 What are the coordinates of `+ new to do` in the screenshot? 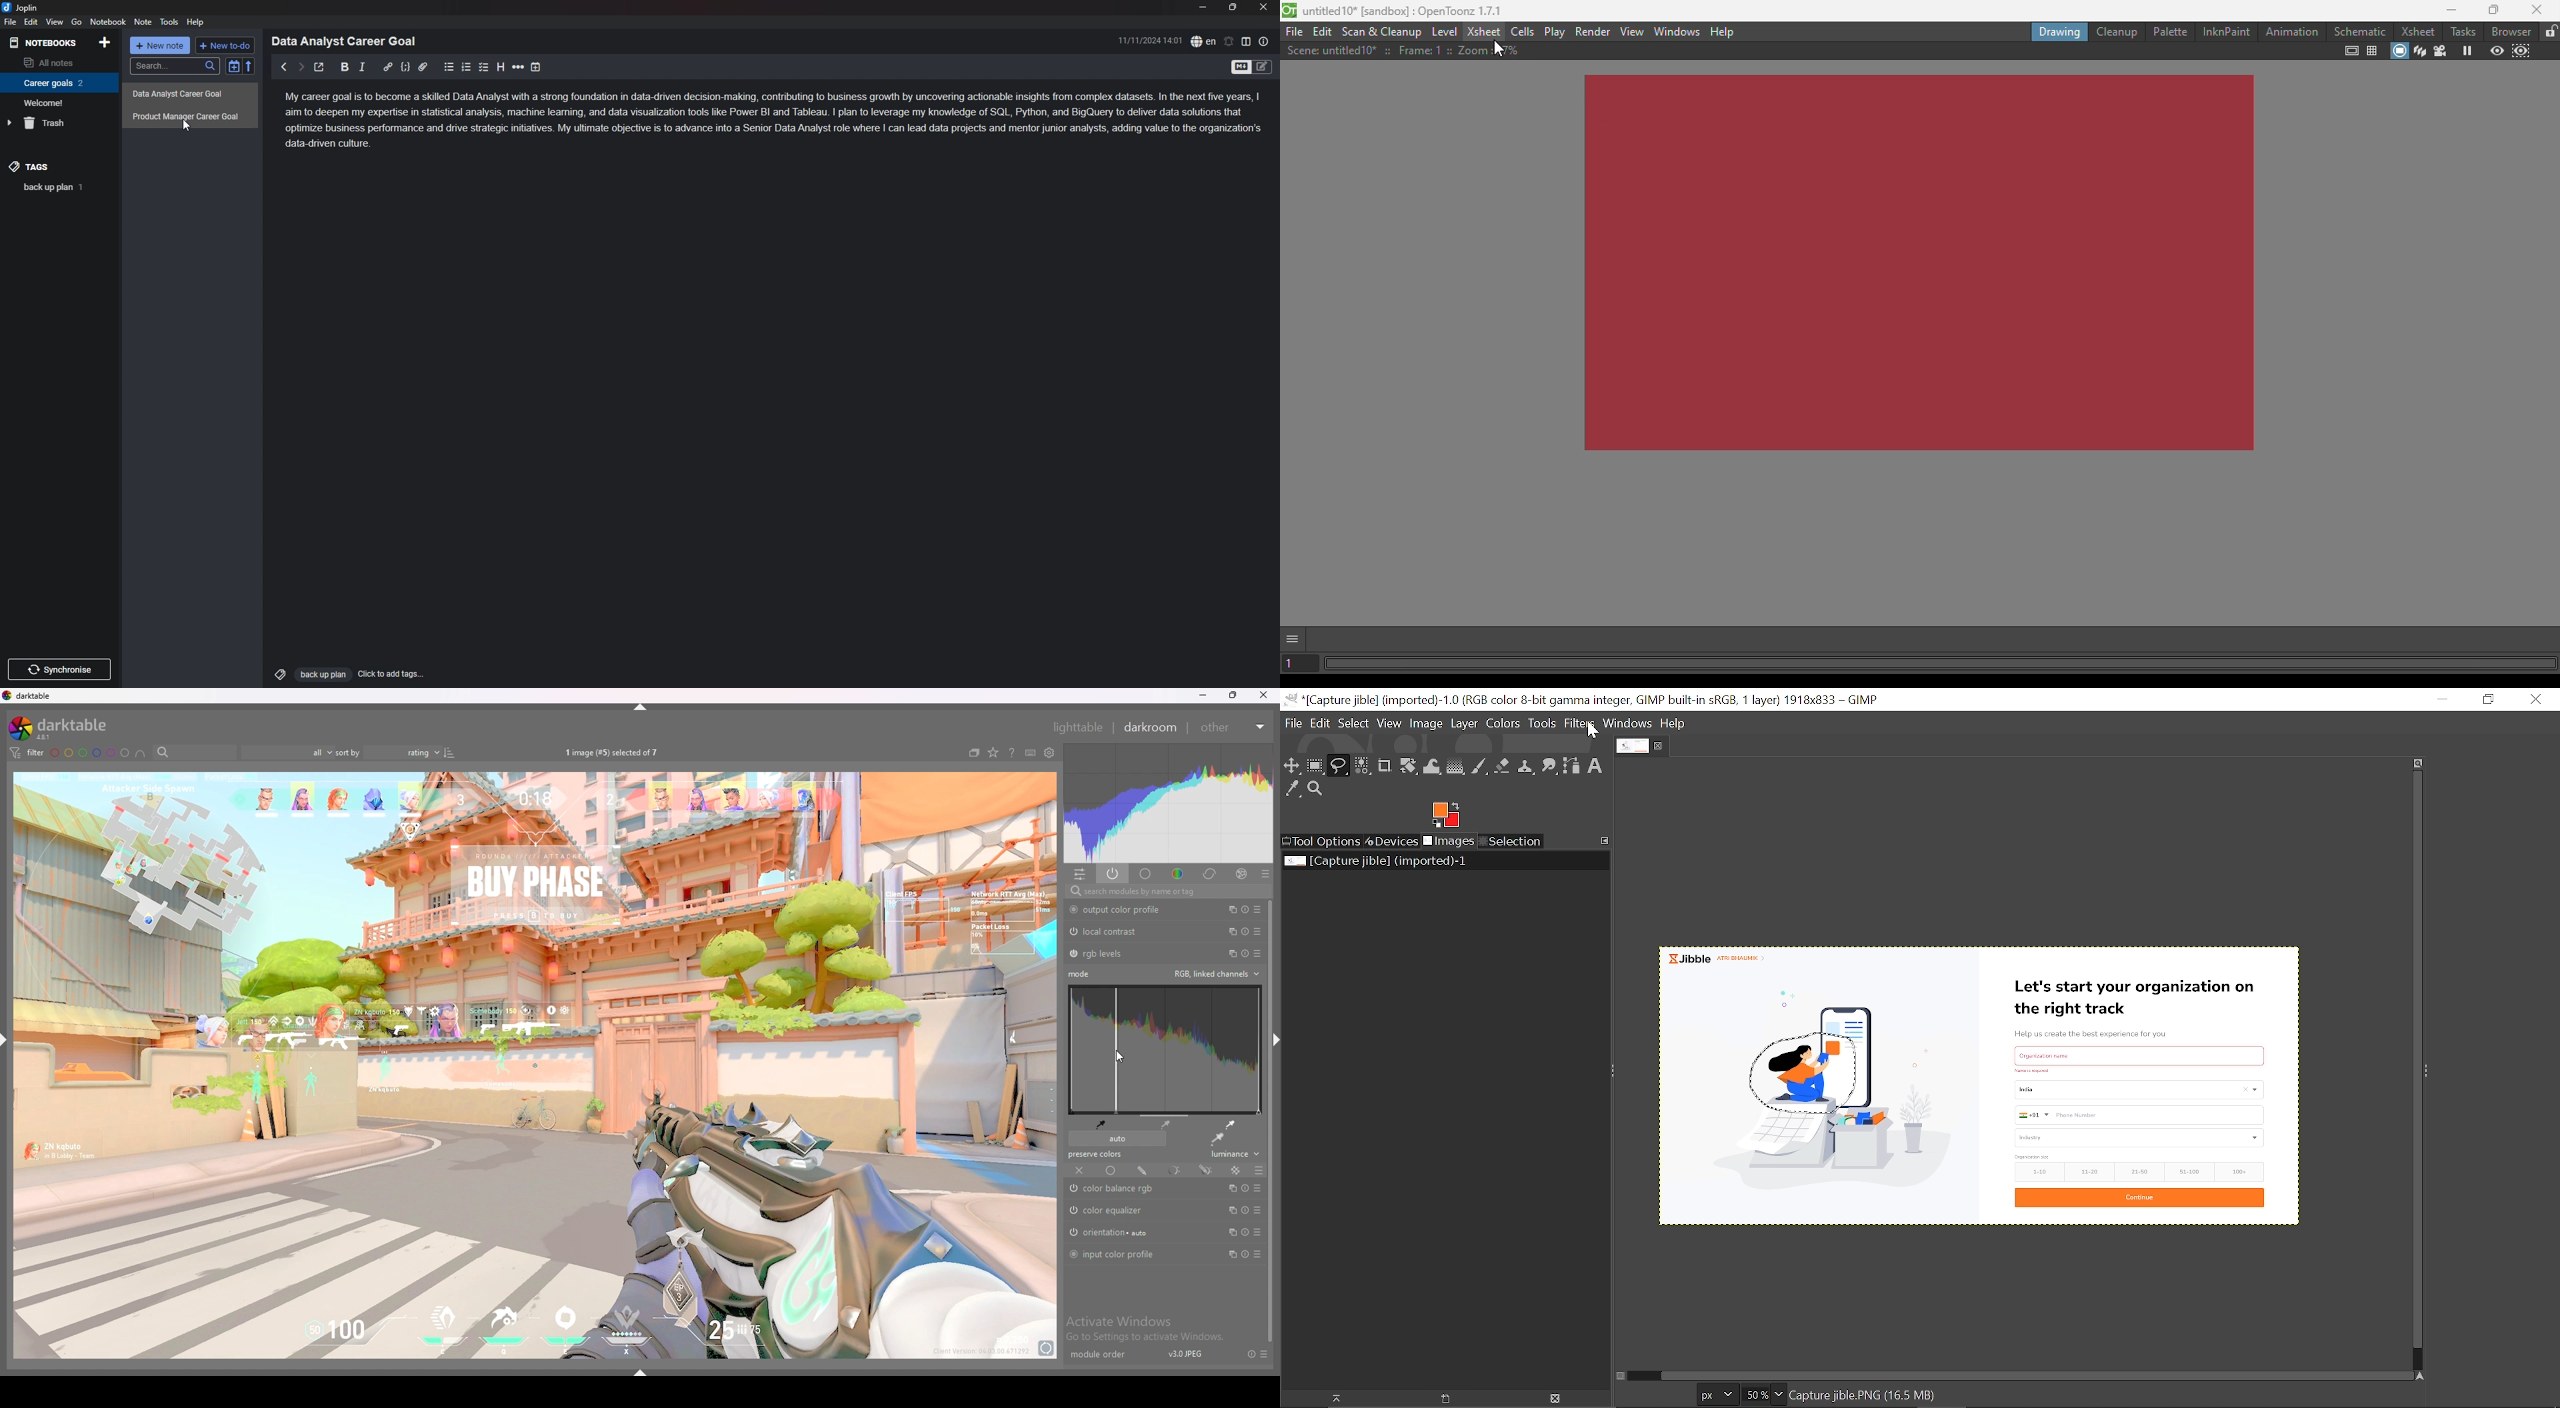 It's located at (224, 45).